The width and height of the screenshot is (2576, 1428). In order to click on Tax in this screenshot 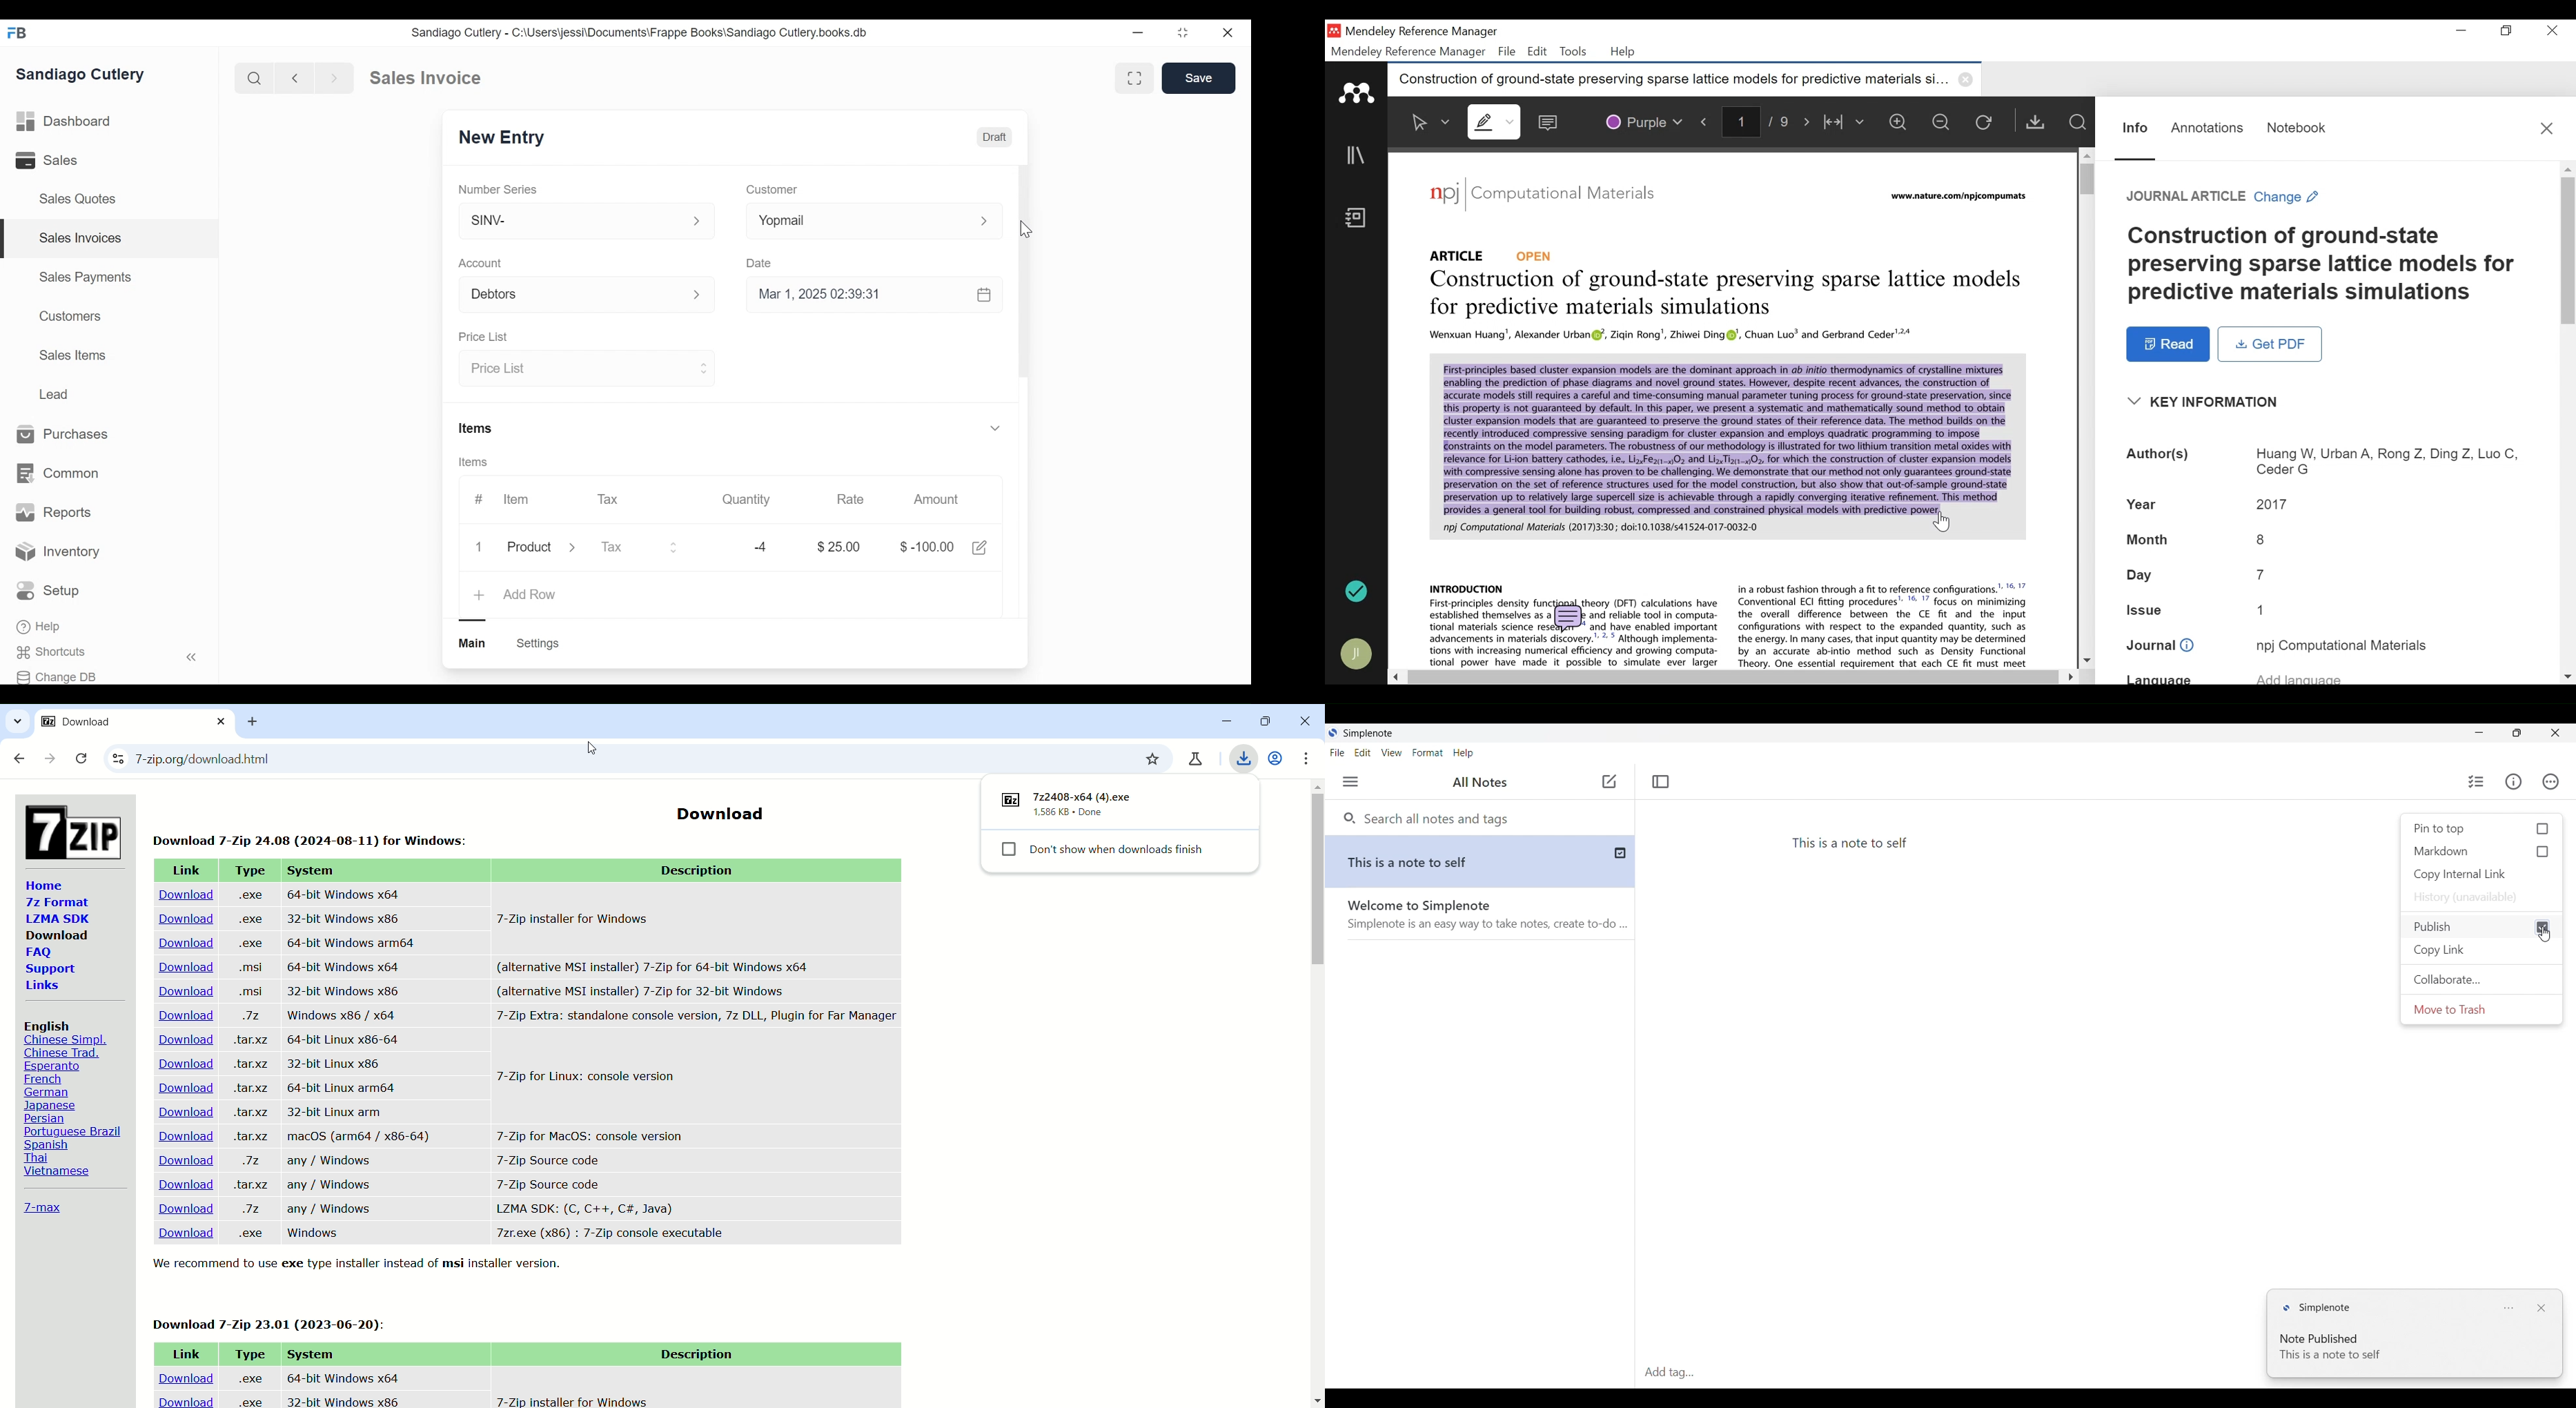, I will do `click(607, 500)`.